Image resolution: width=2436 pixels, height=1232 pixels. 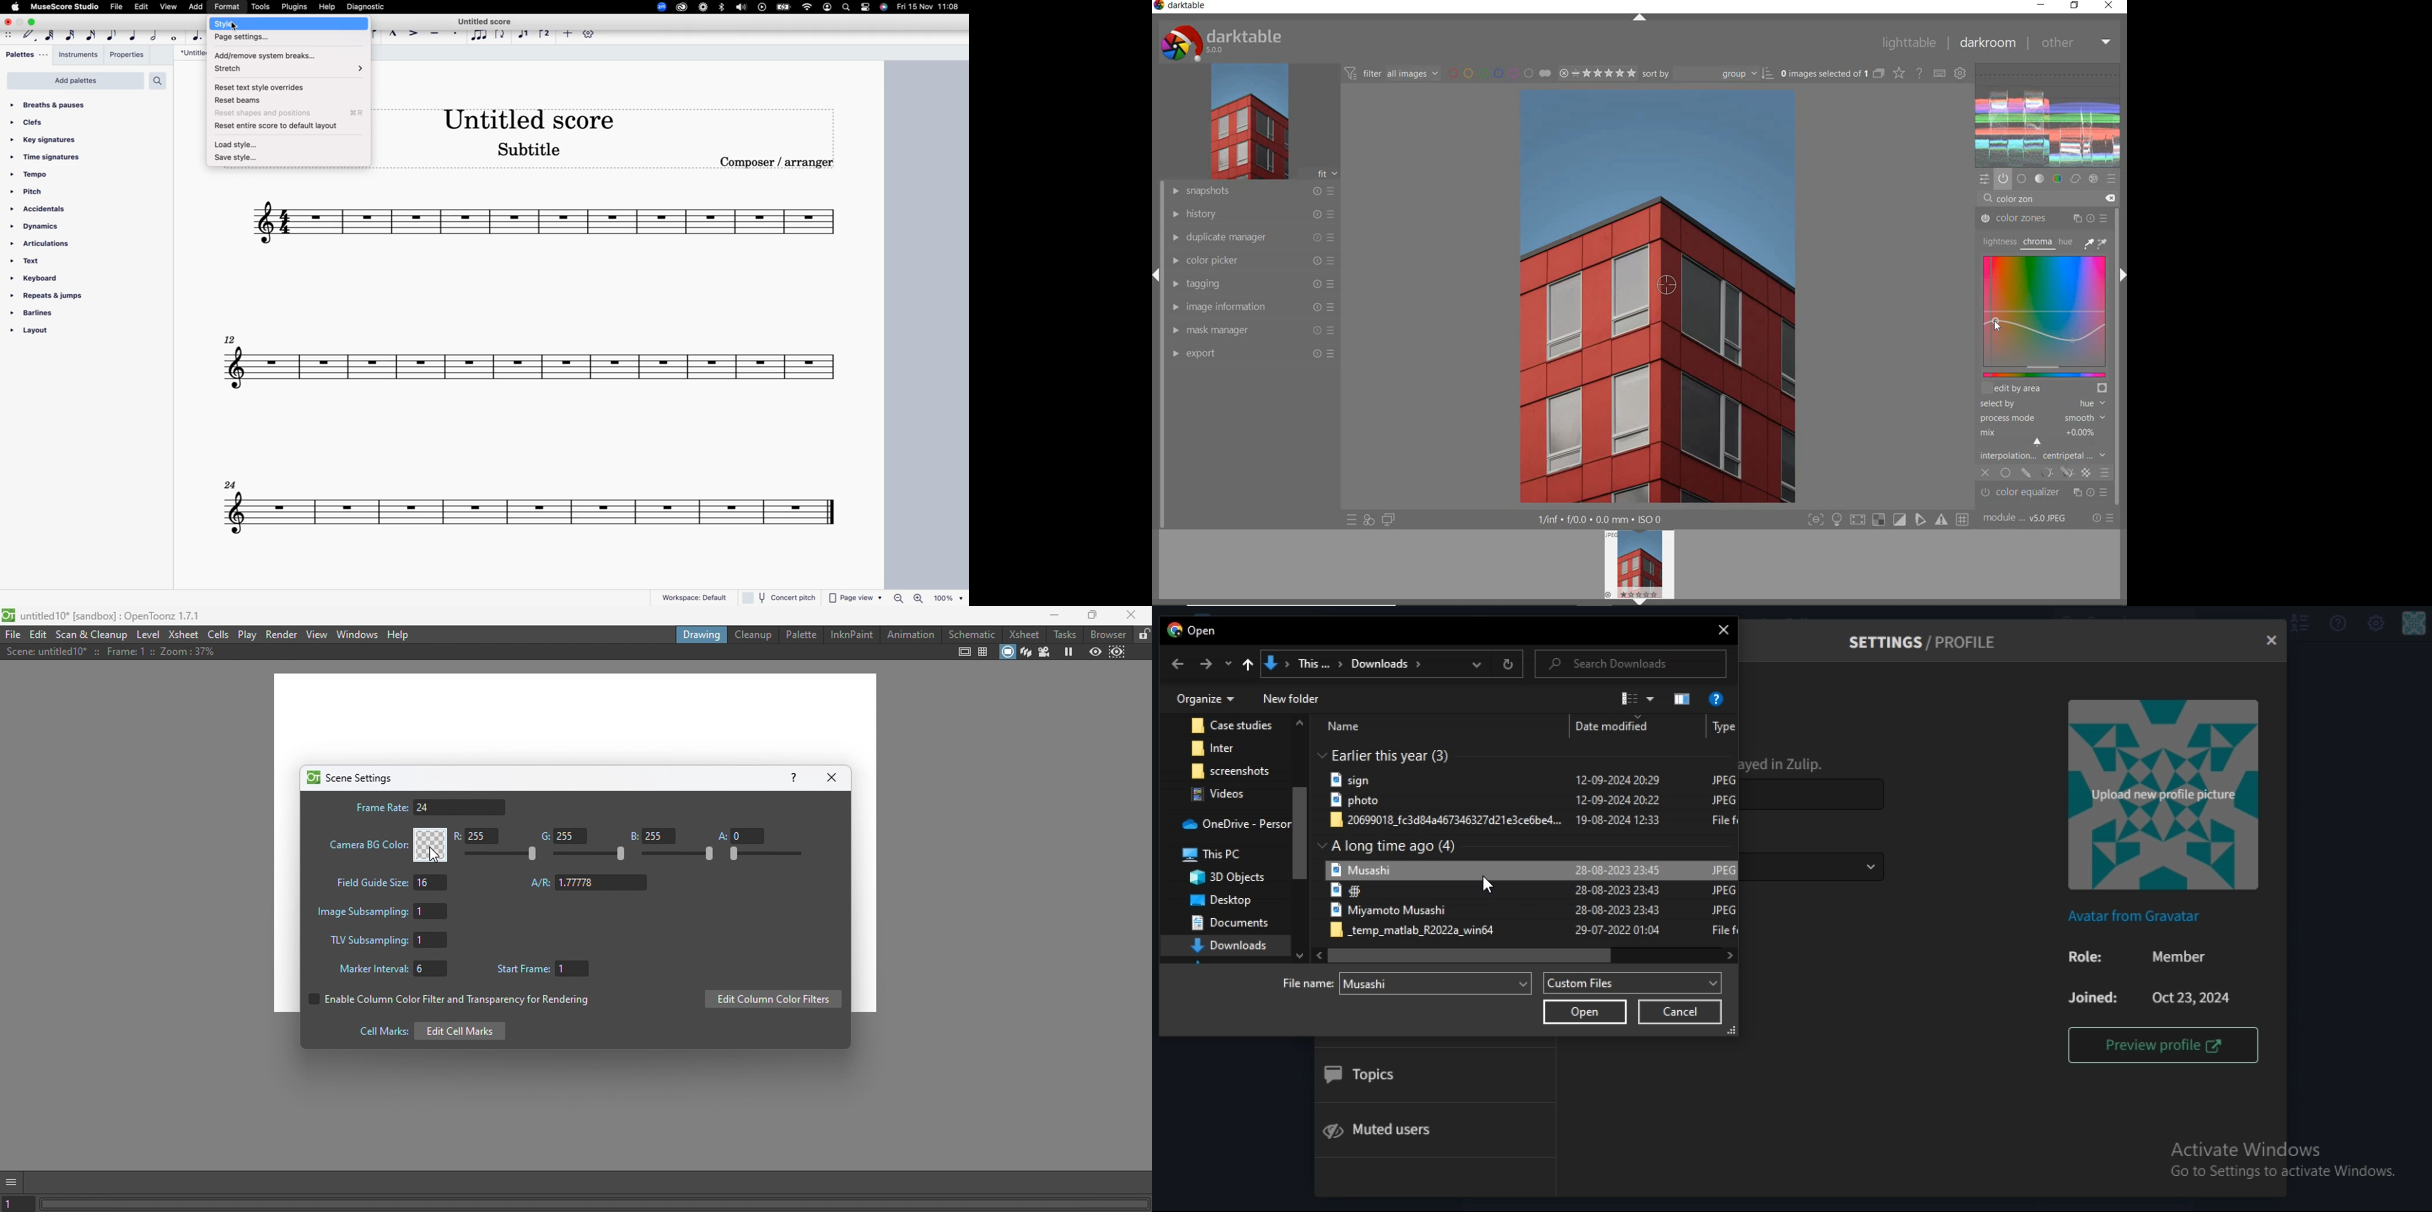 I want to click on focus mask, so click(x=1940, y=520).